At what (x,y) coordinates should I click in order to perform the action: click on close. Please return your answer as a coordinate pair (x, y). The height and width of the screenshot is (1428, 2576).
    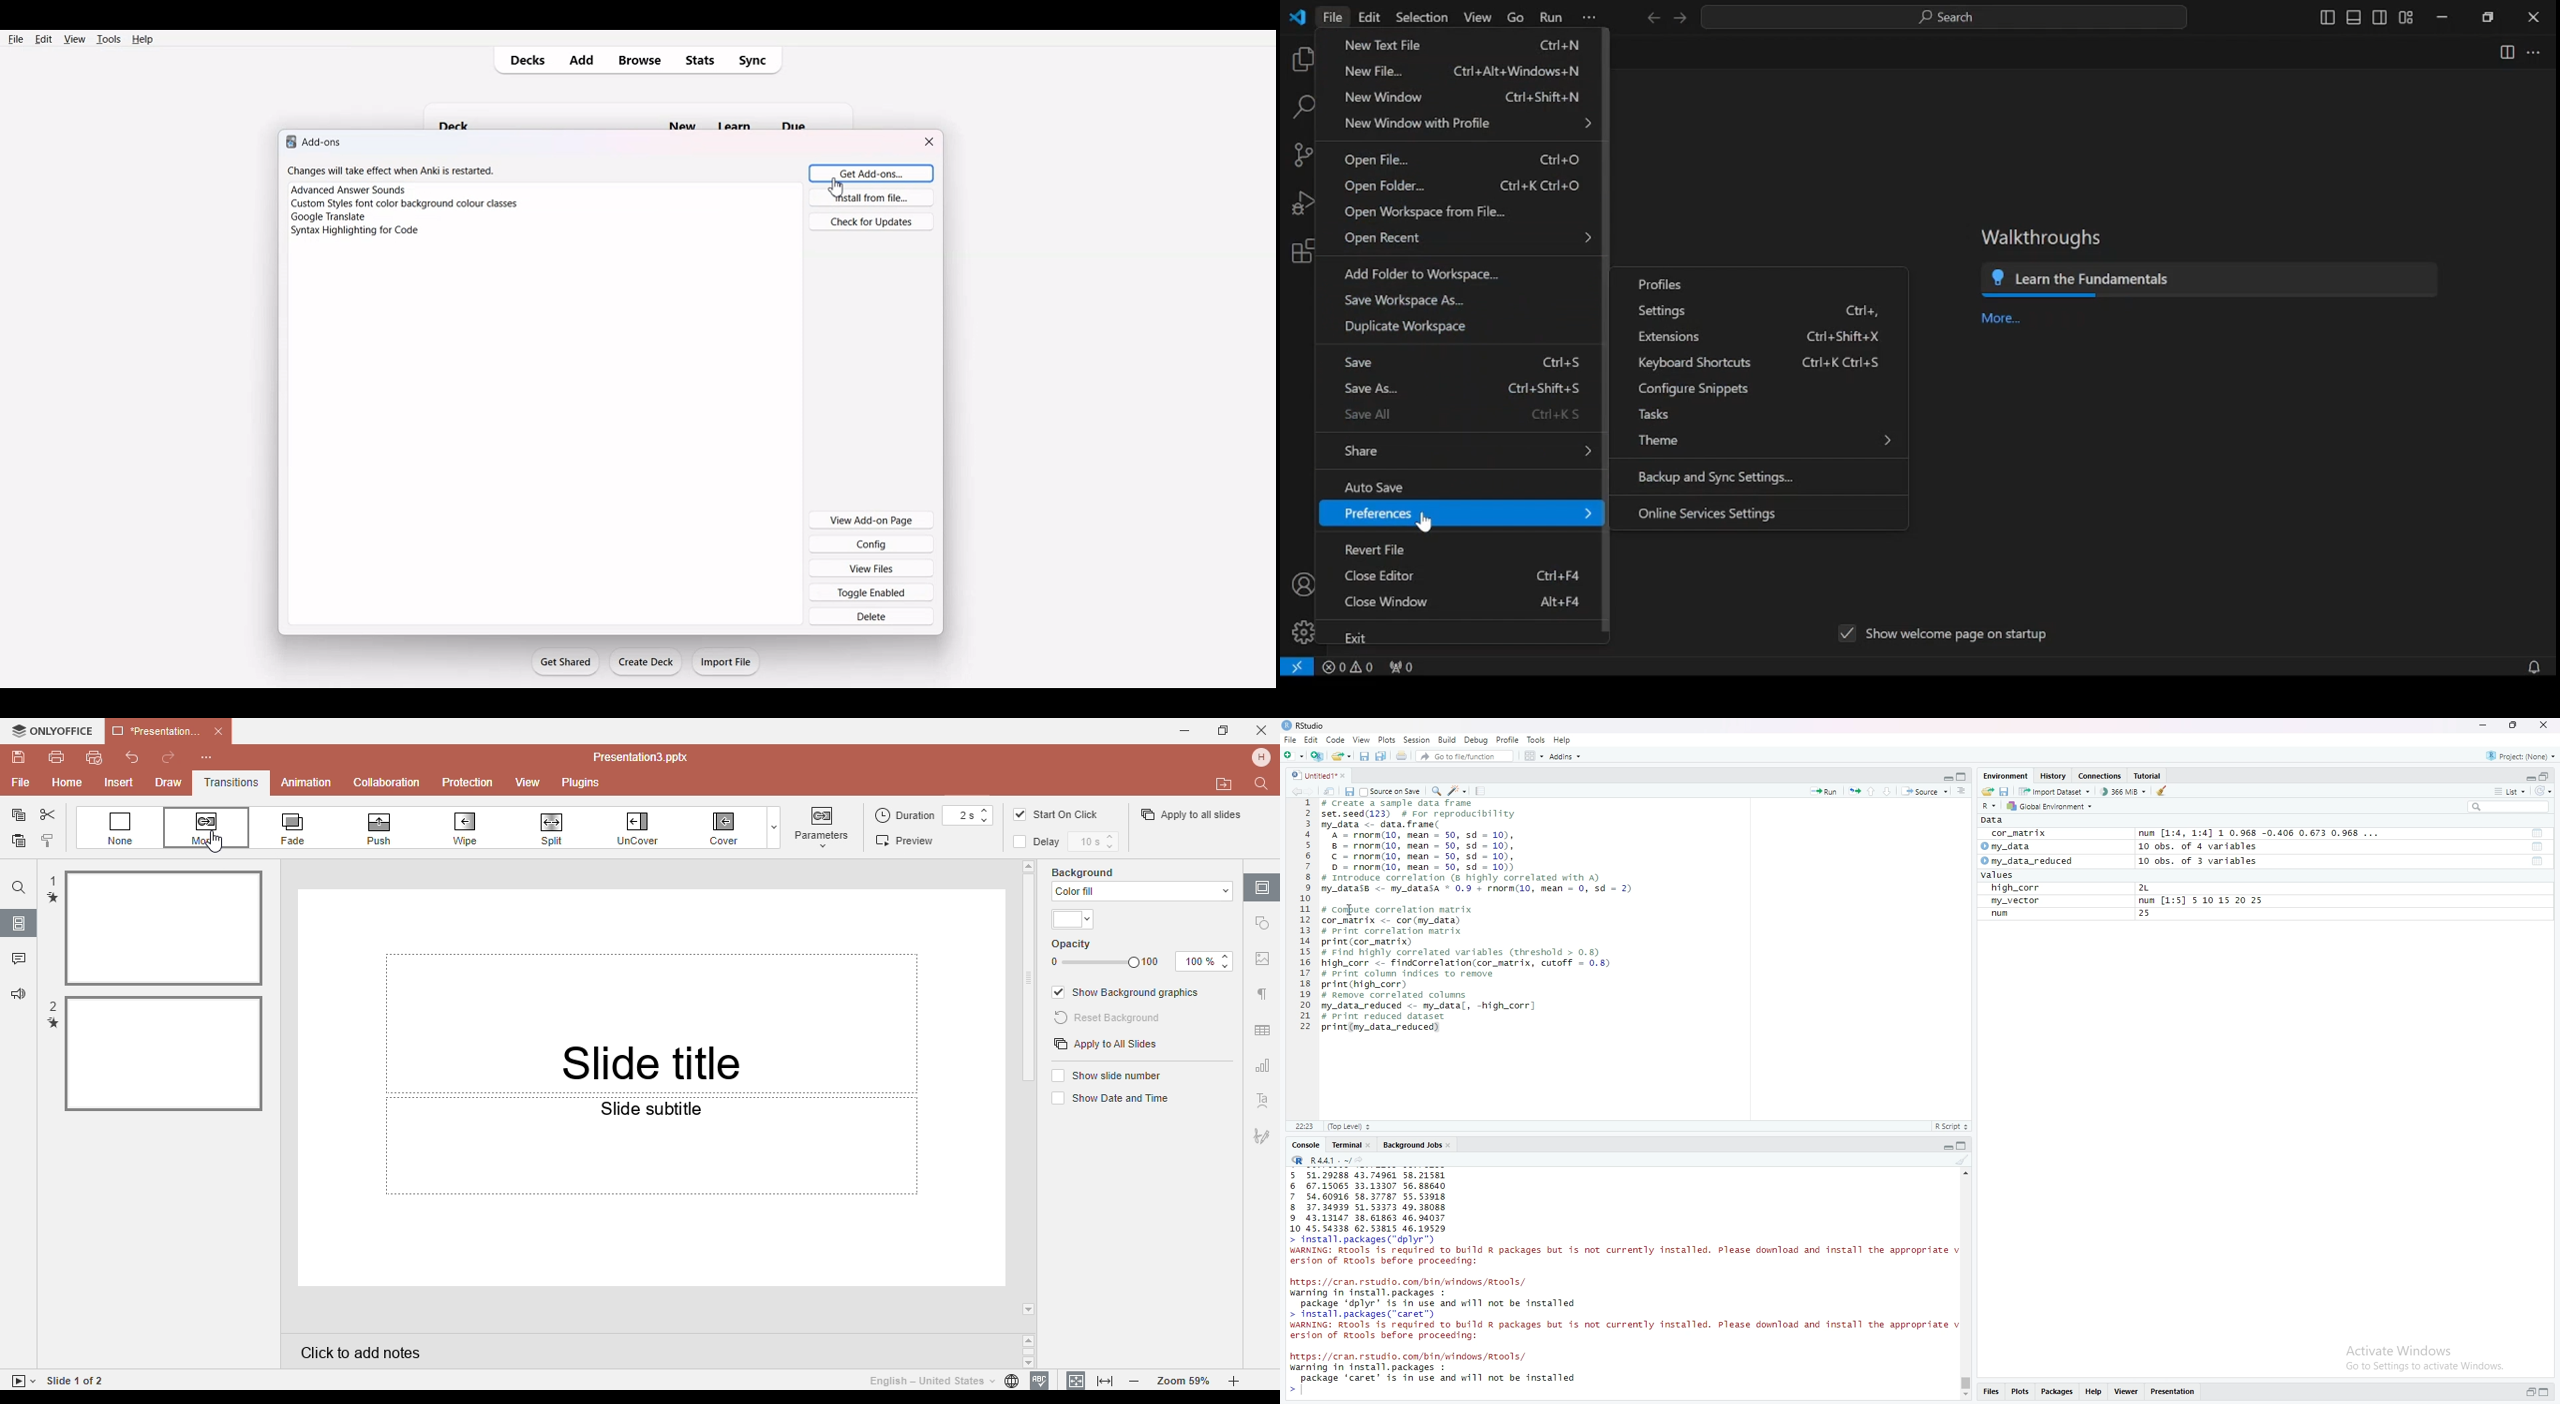
    Looking at the image, I should click on (2544, 725).